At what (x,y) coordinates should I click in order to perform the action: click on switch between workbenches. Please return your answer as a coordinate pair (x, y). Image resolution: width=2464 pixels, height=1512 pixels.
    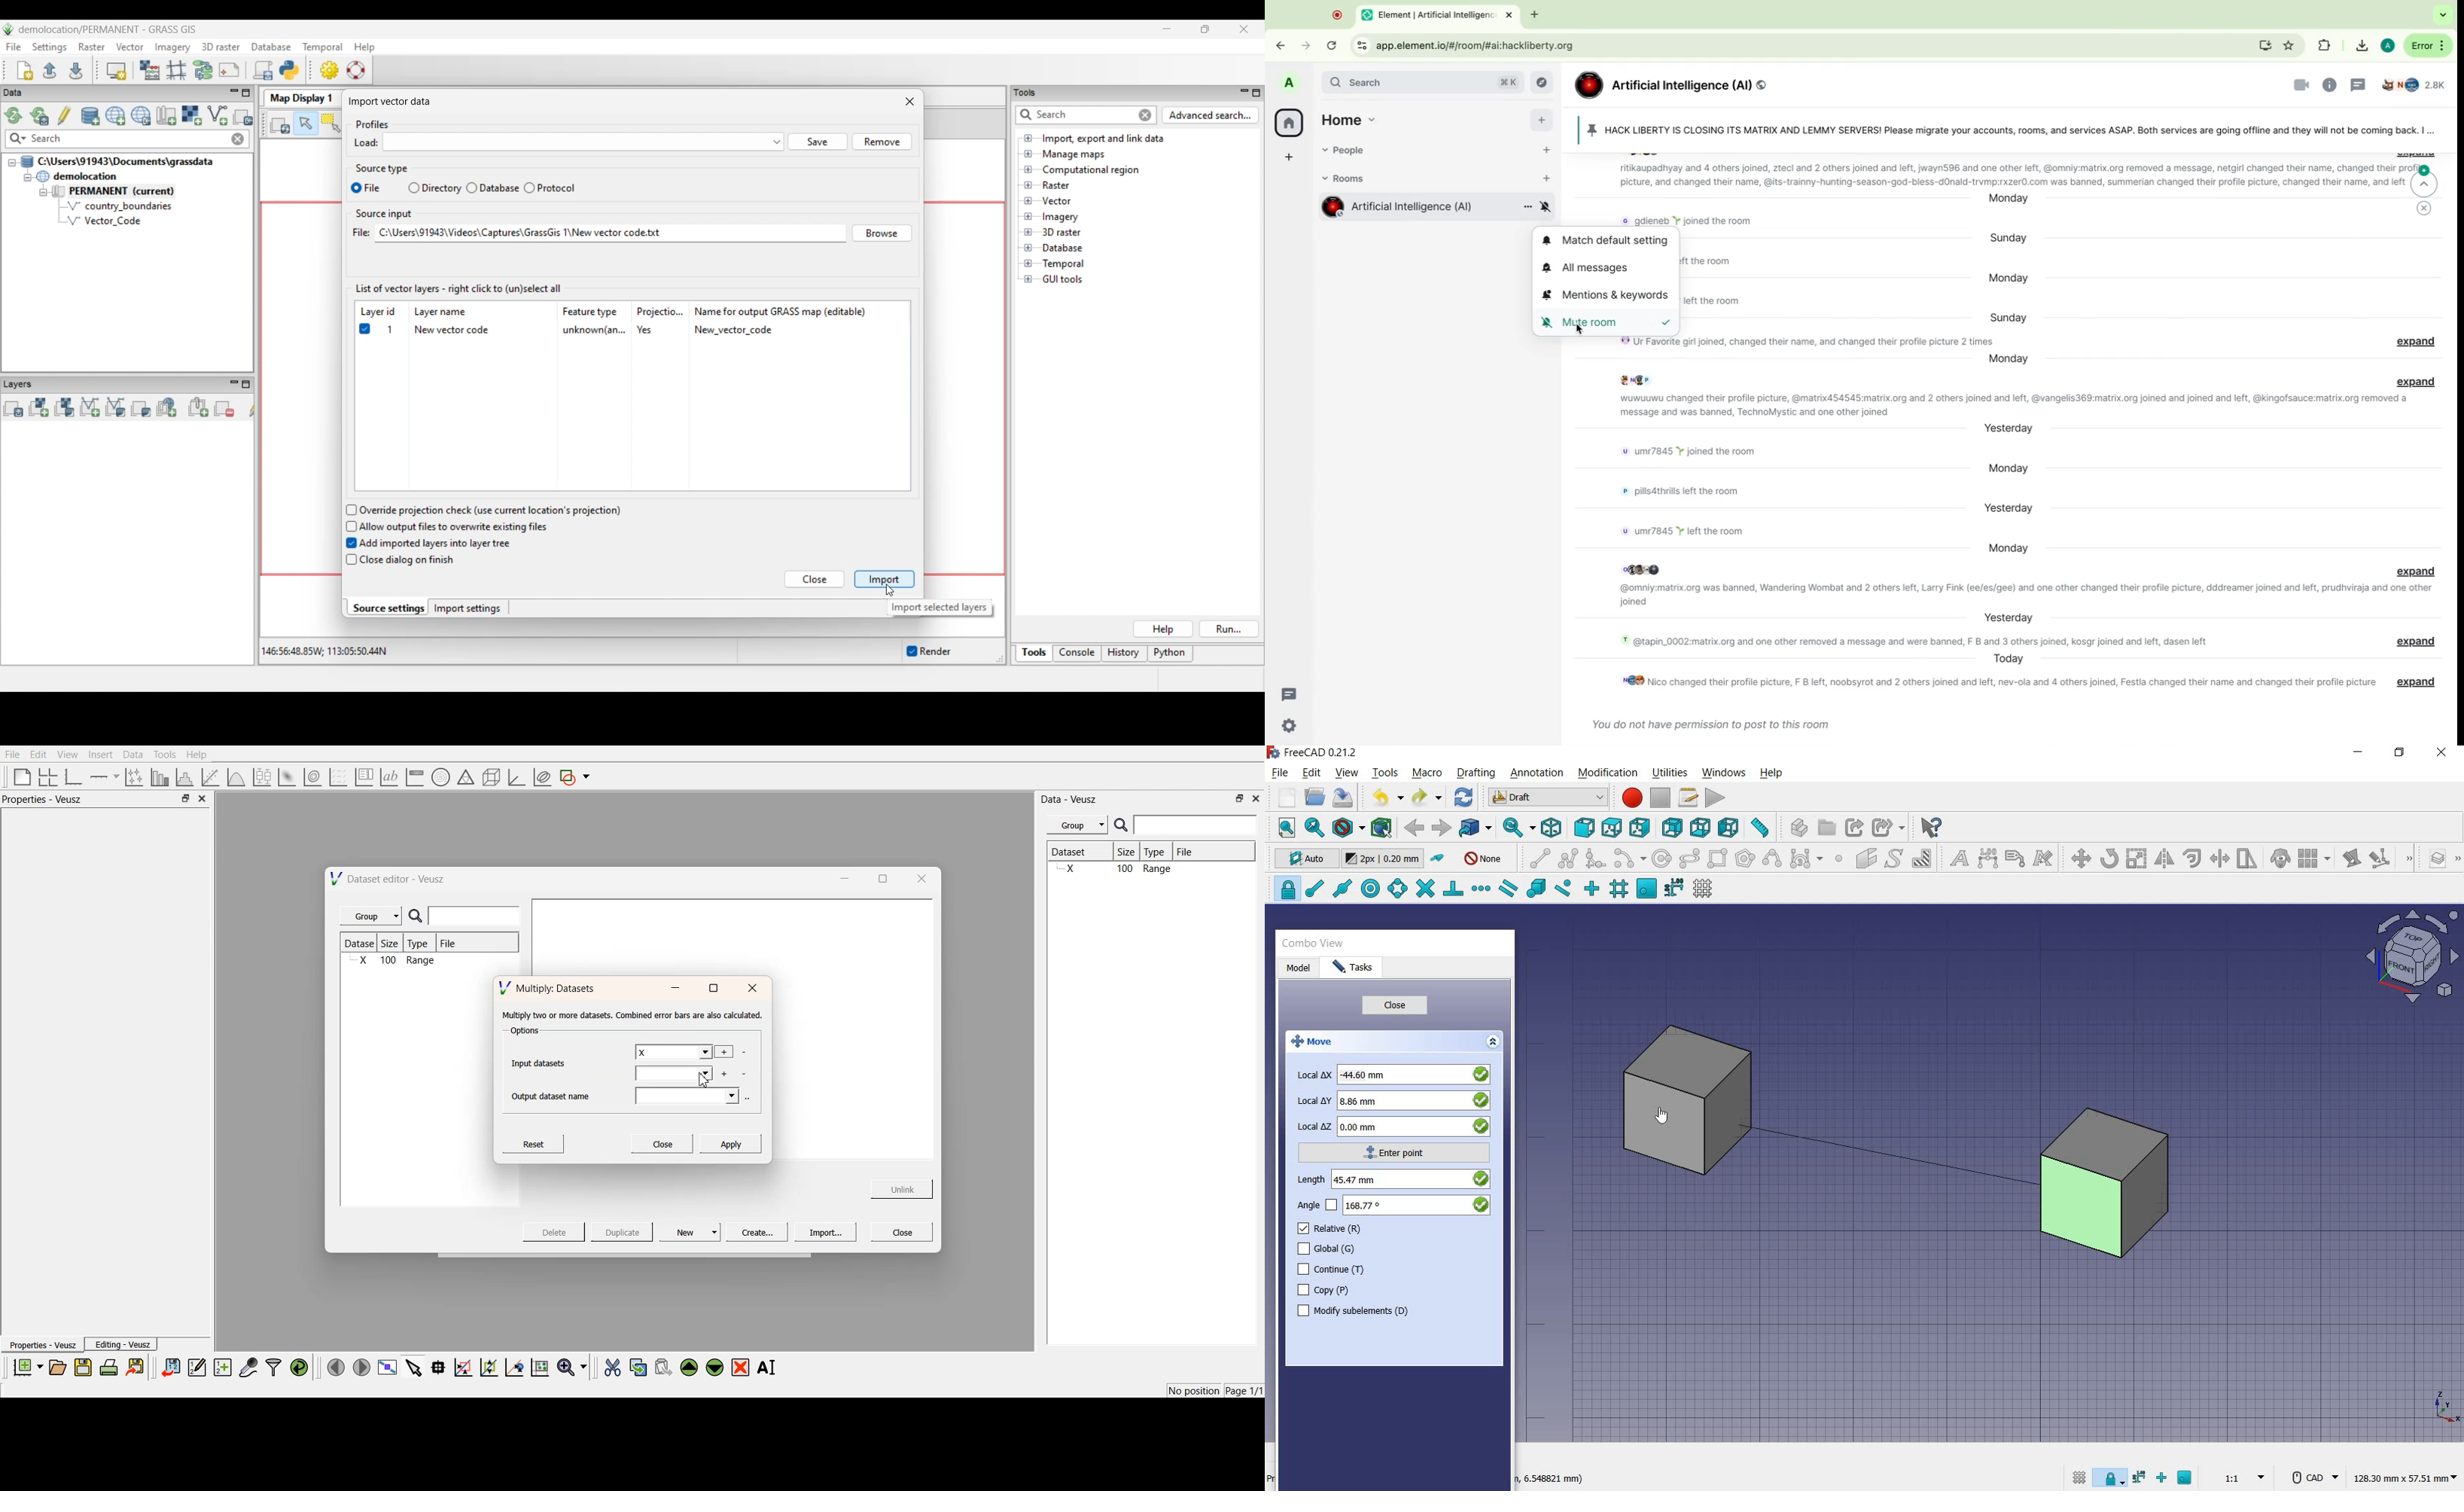
    Looking at the image, I should click on (1546, 798).